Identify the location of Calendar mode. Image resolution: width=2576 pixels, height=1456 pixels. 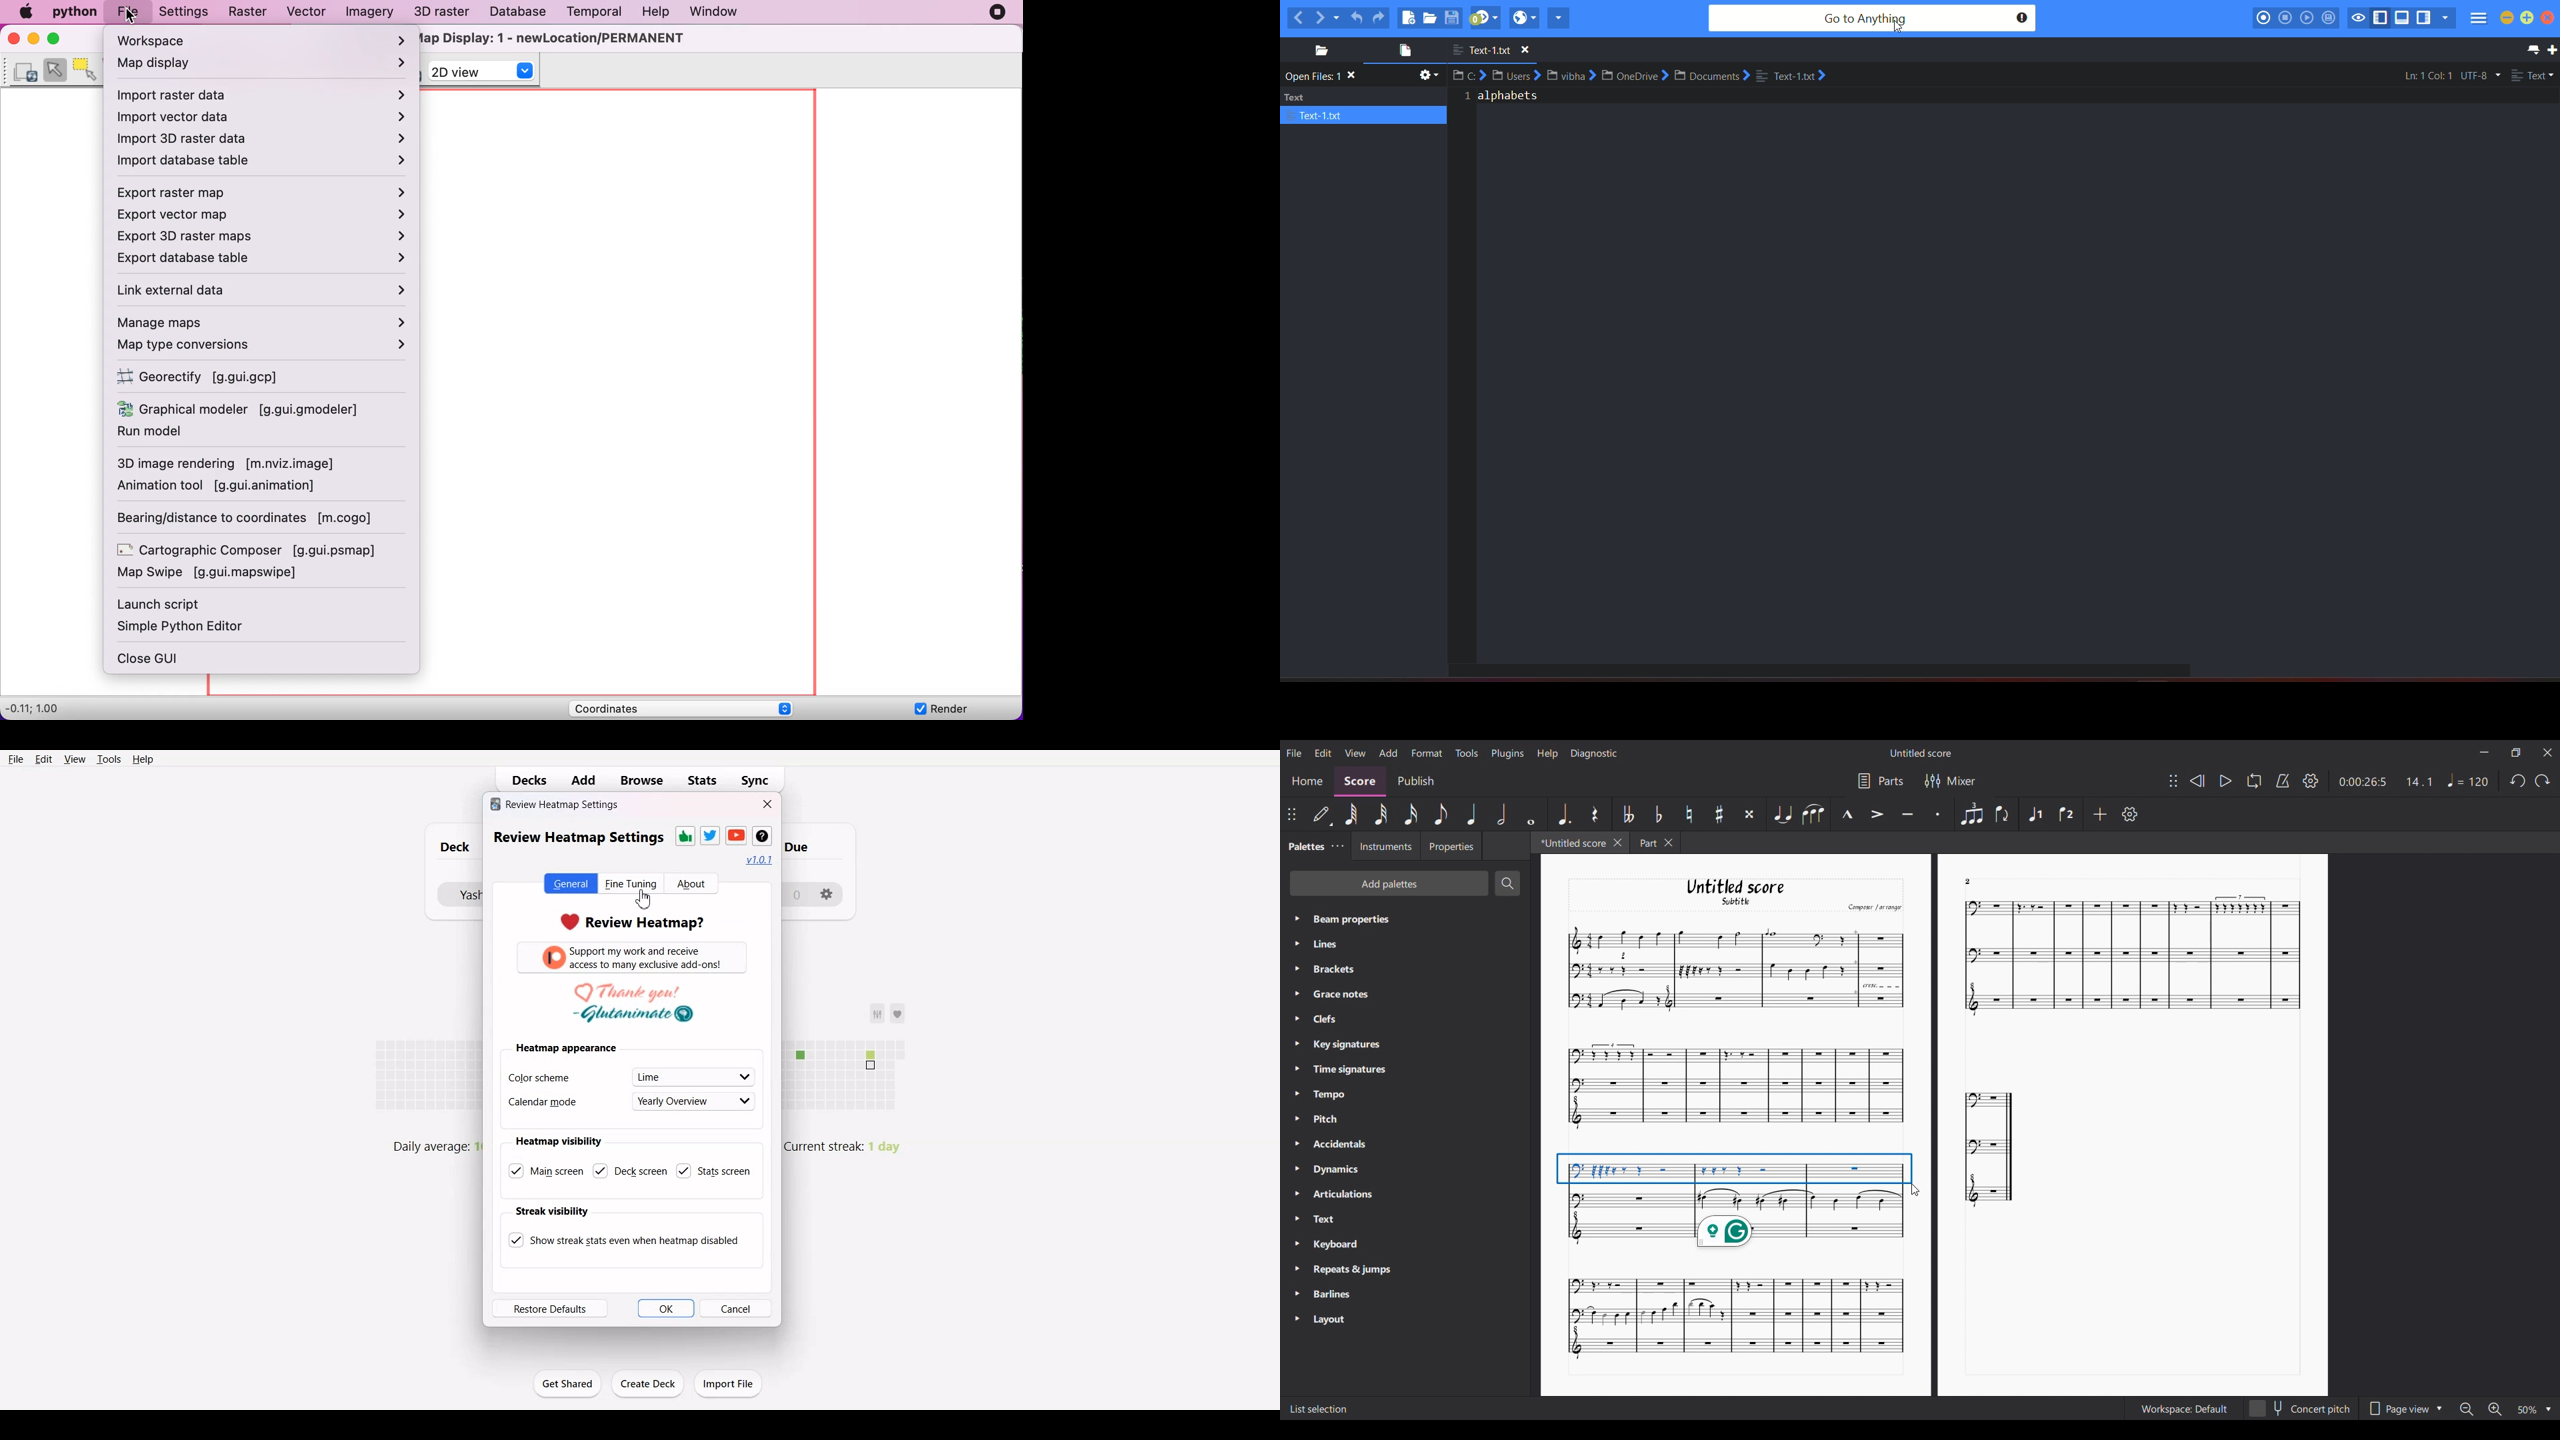
(556, 1103).